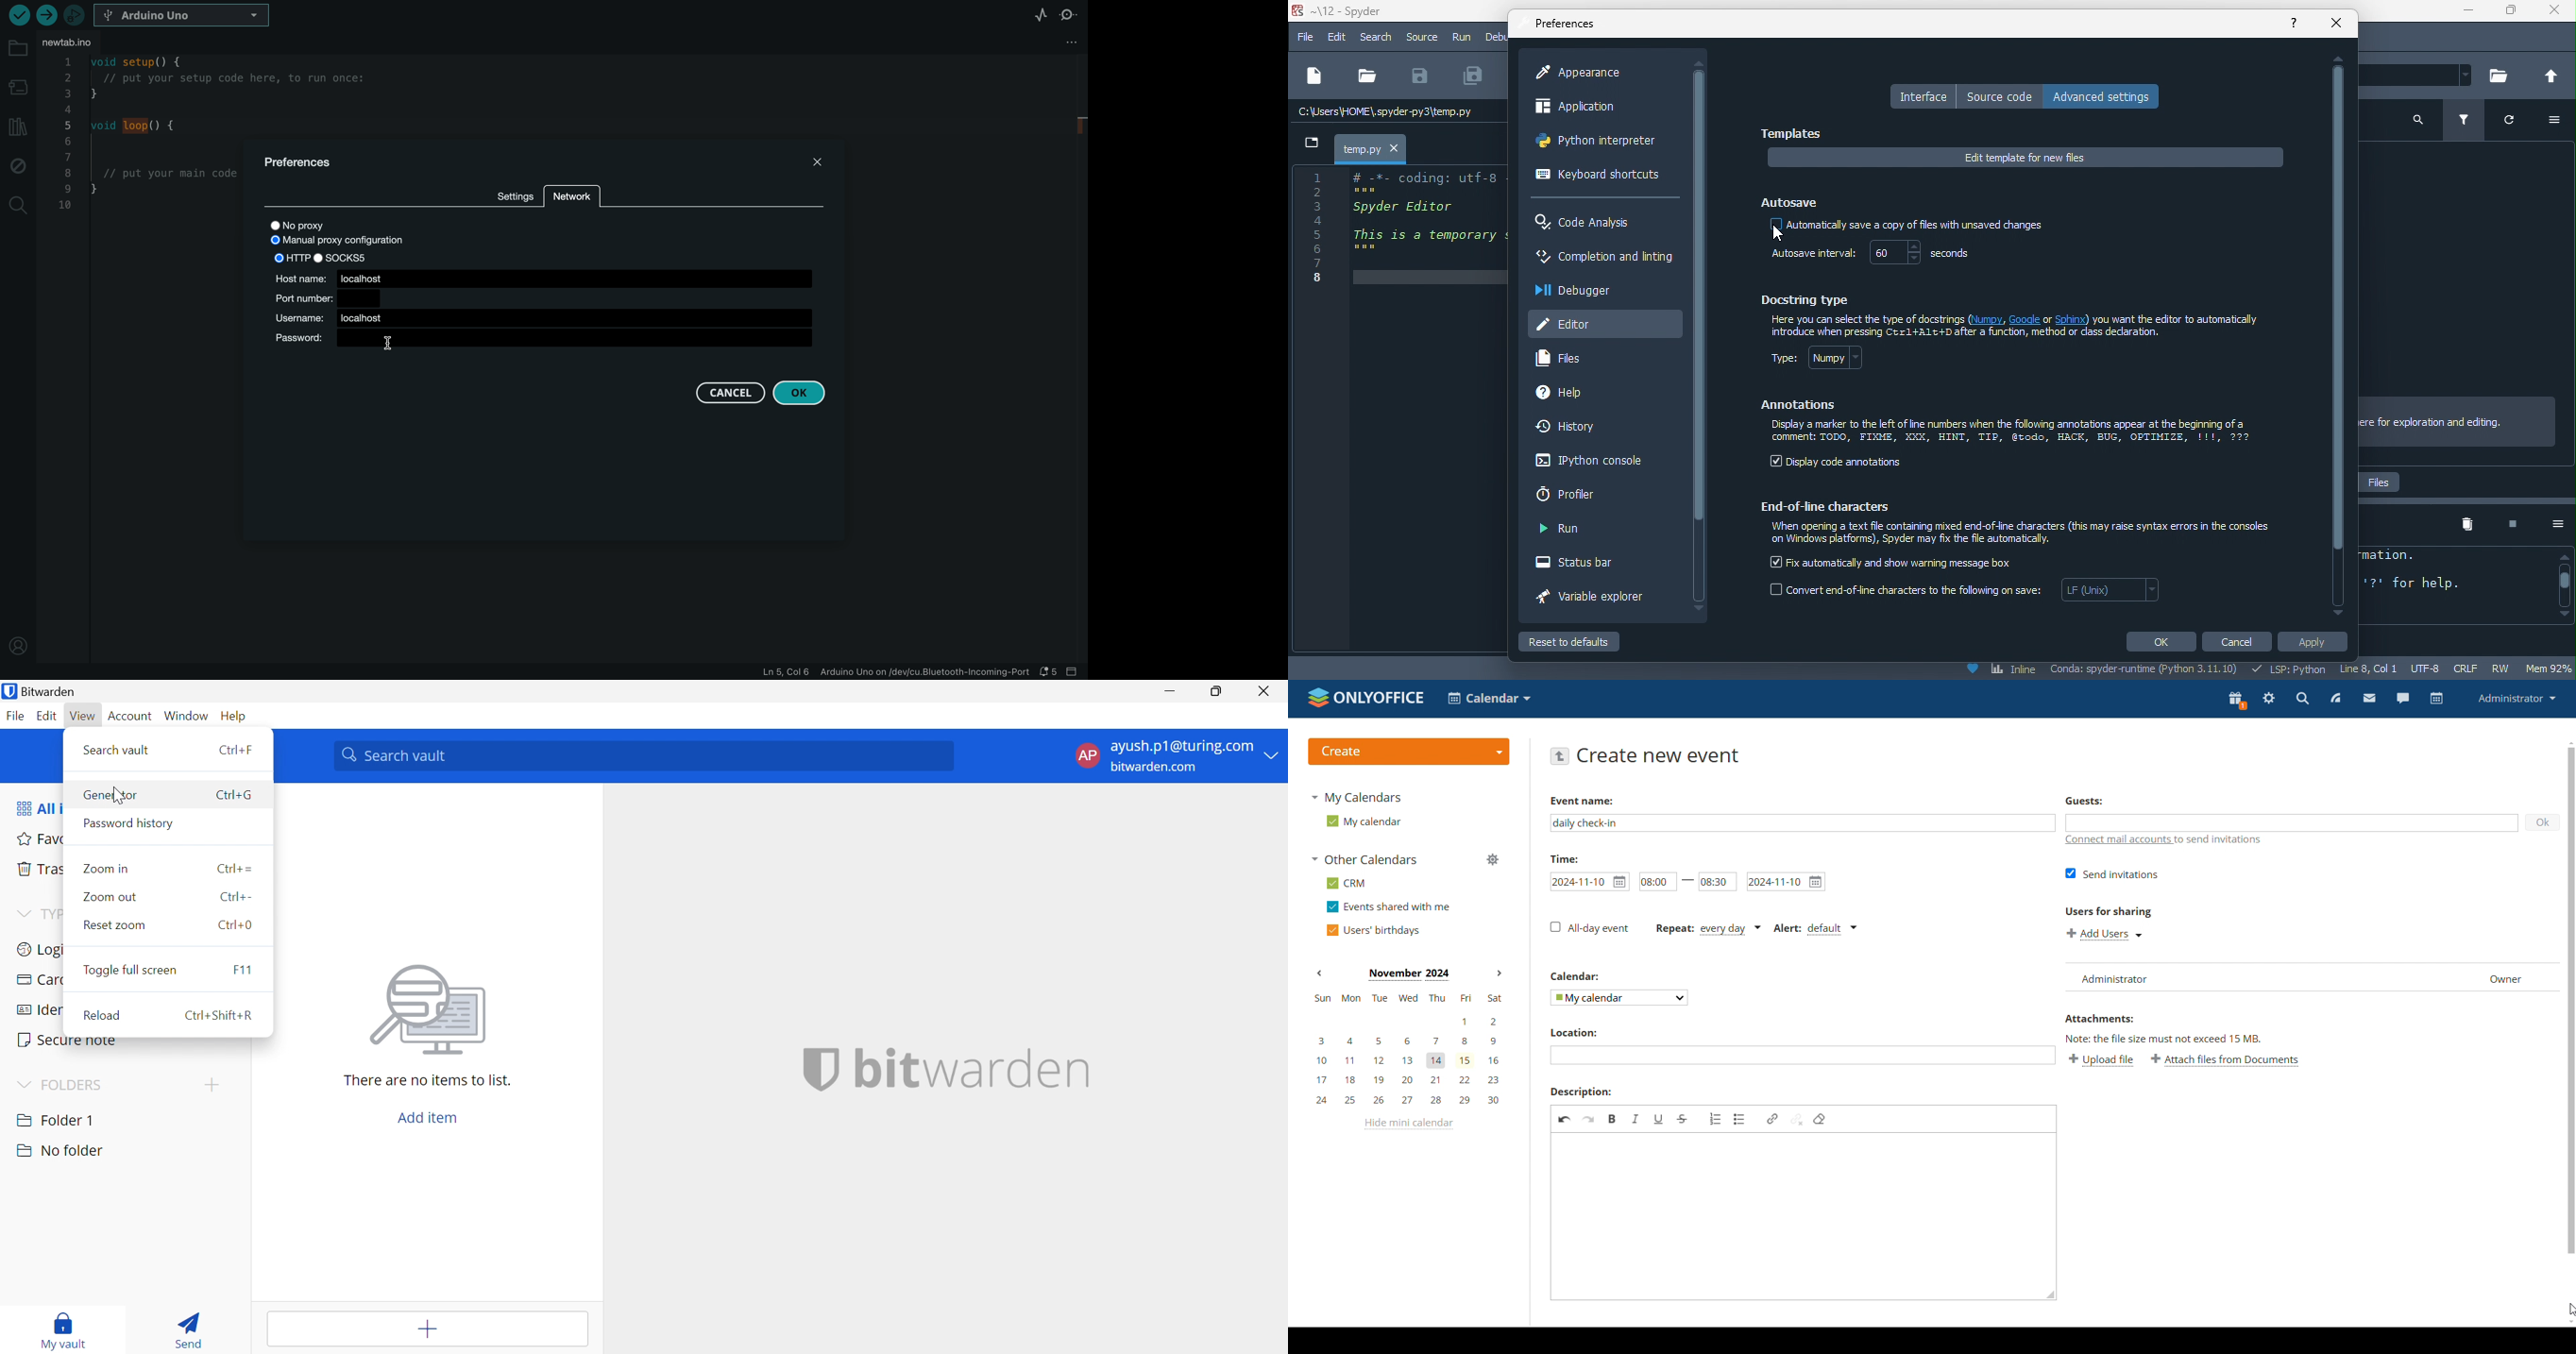 The width and height of the screenshot is (2576, 1372). I want to click on docstring text, so click(2021, 327).